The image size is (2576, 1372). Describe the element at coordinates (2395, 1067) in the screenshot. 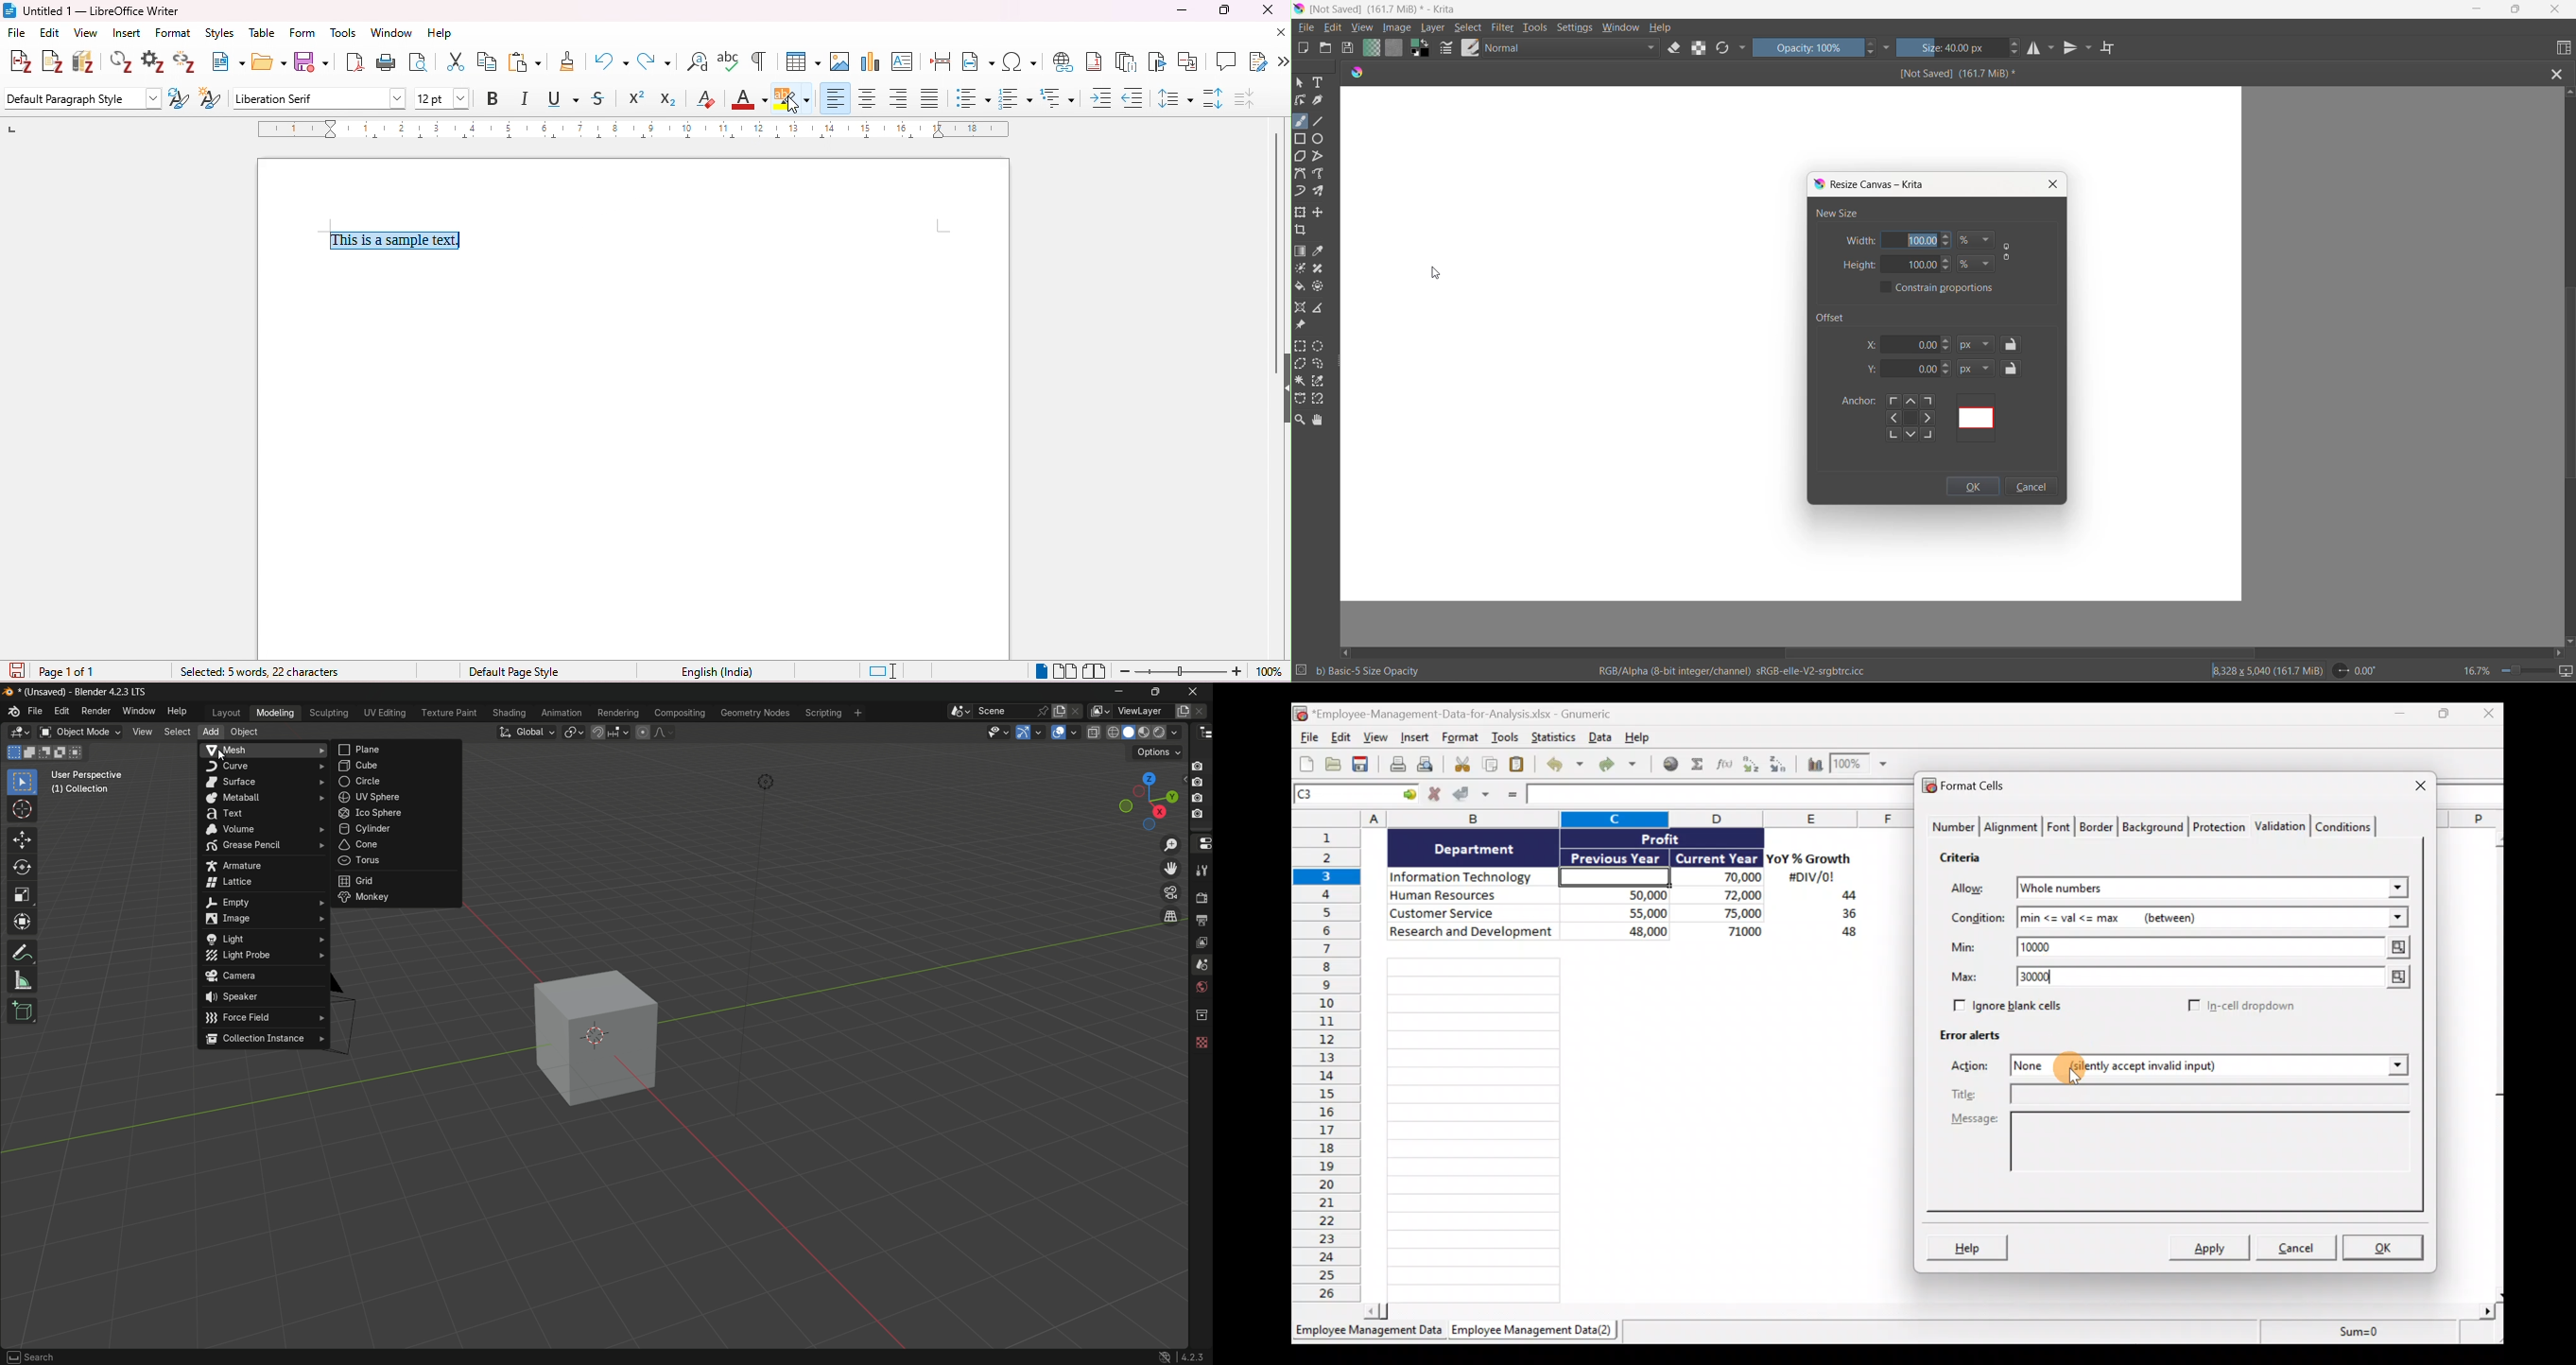

I see `Actions drop down` at that location.